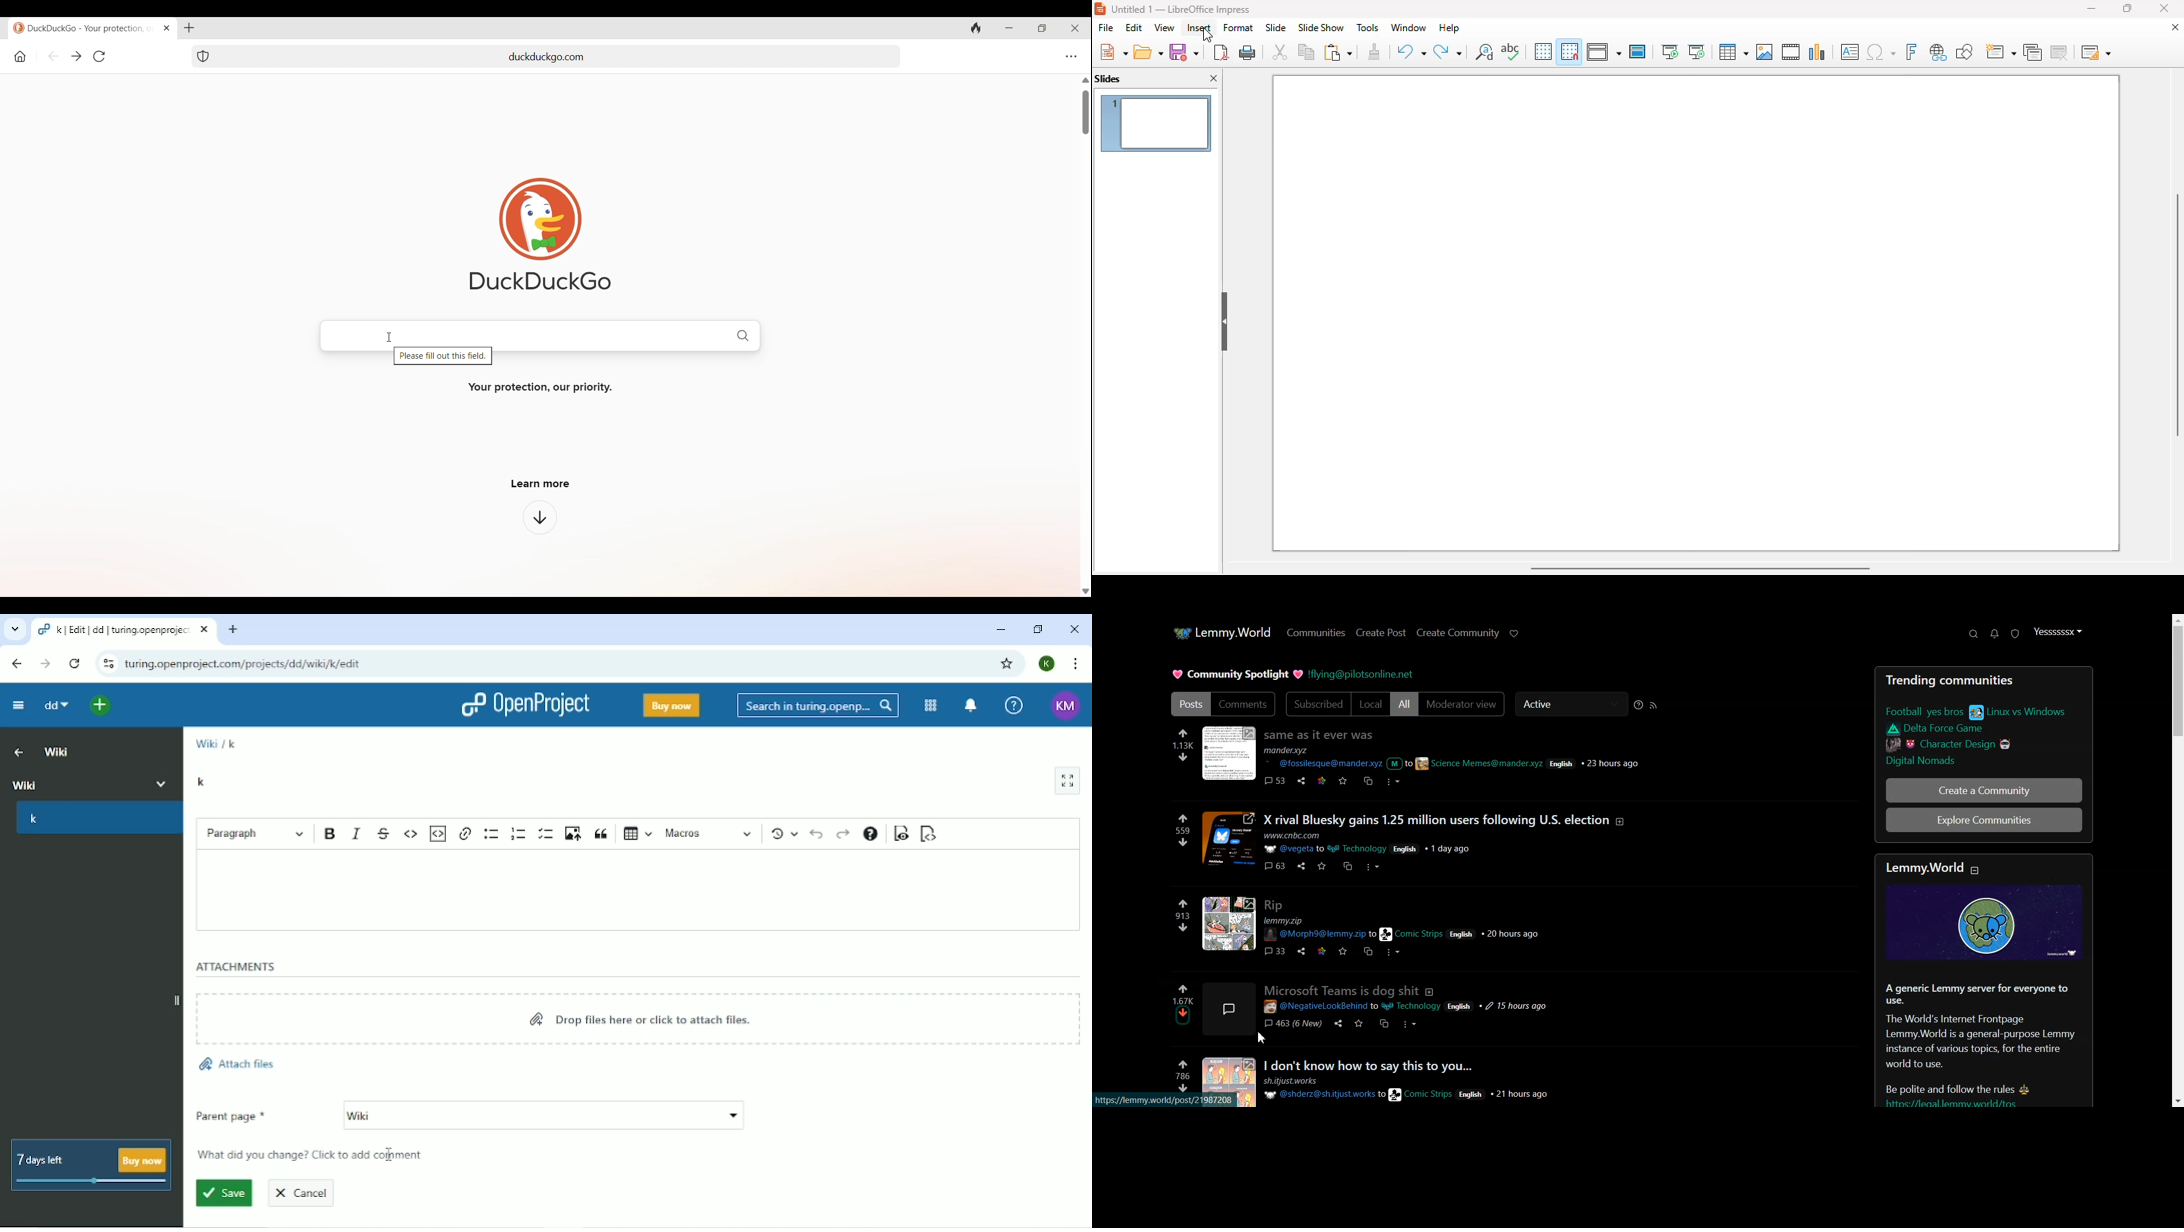  Describe the element at coordinates (360, 56) in the screenshot. I see `Search tab` at that location.